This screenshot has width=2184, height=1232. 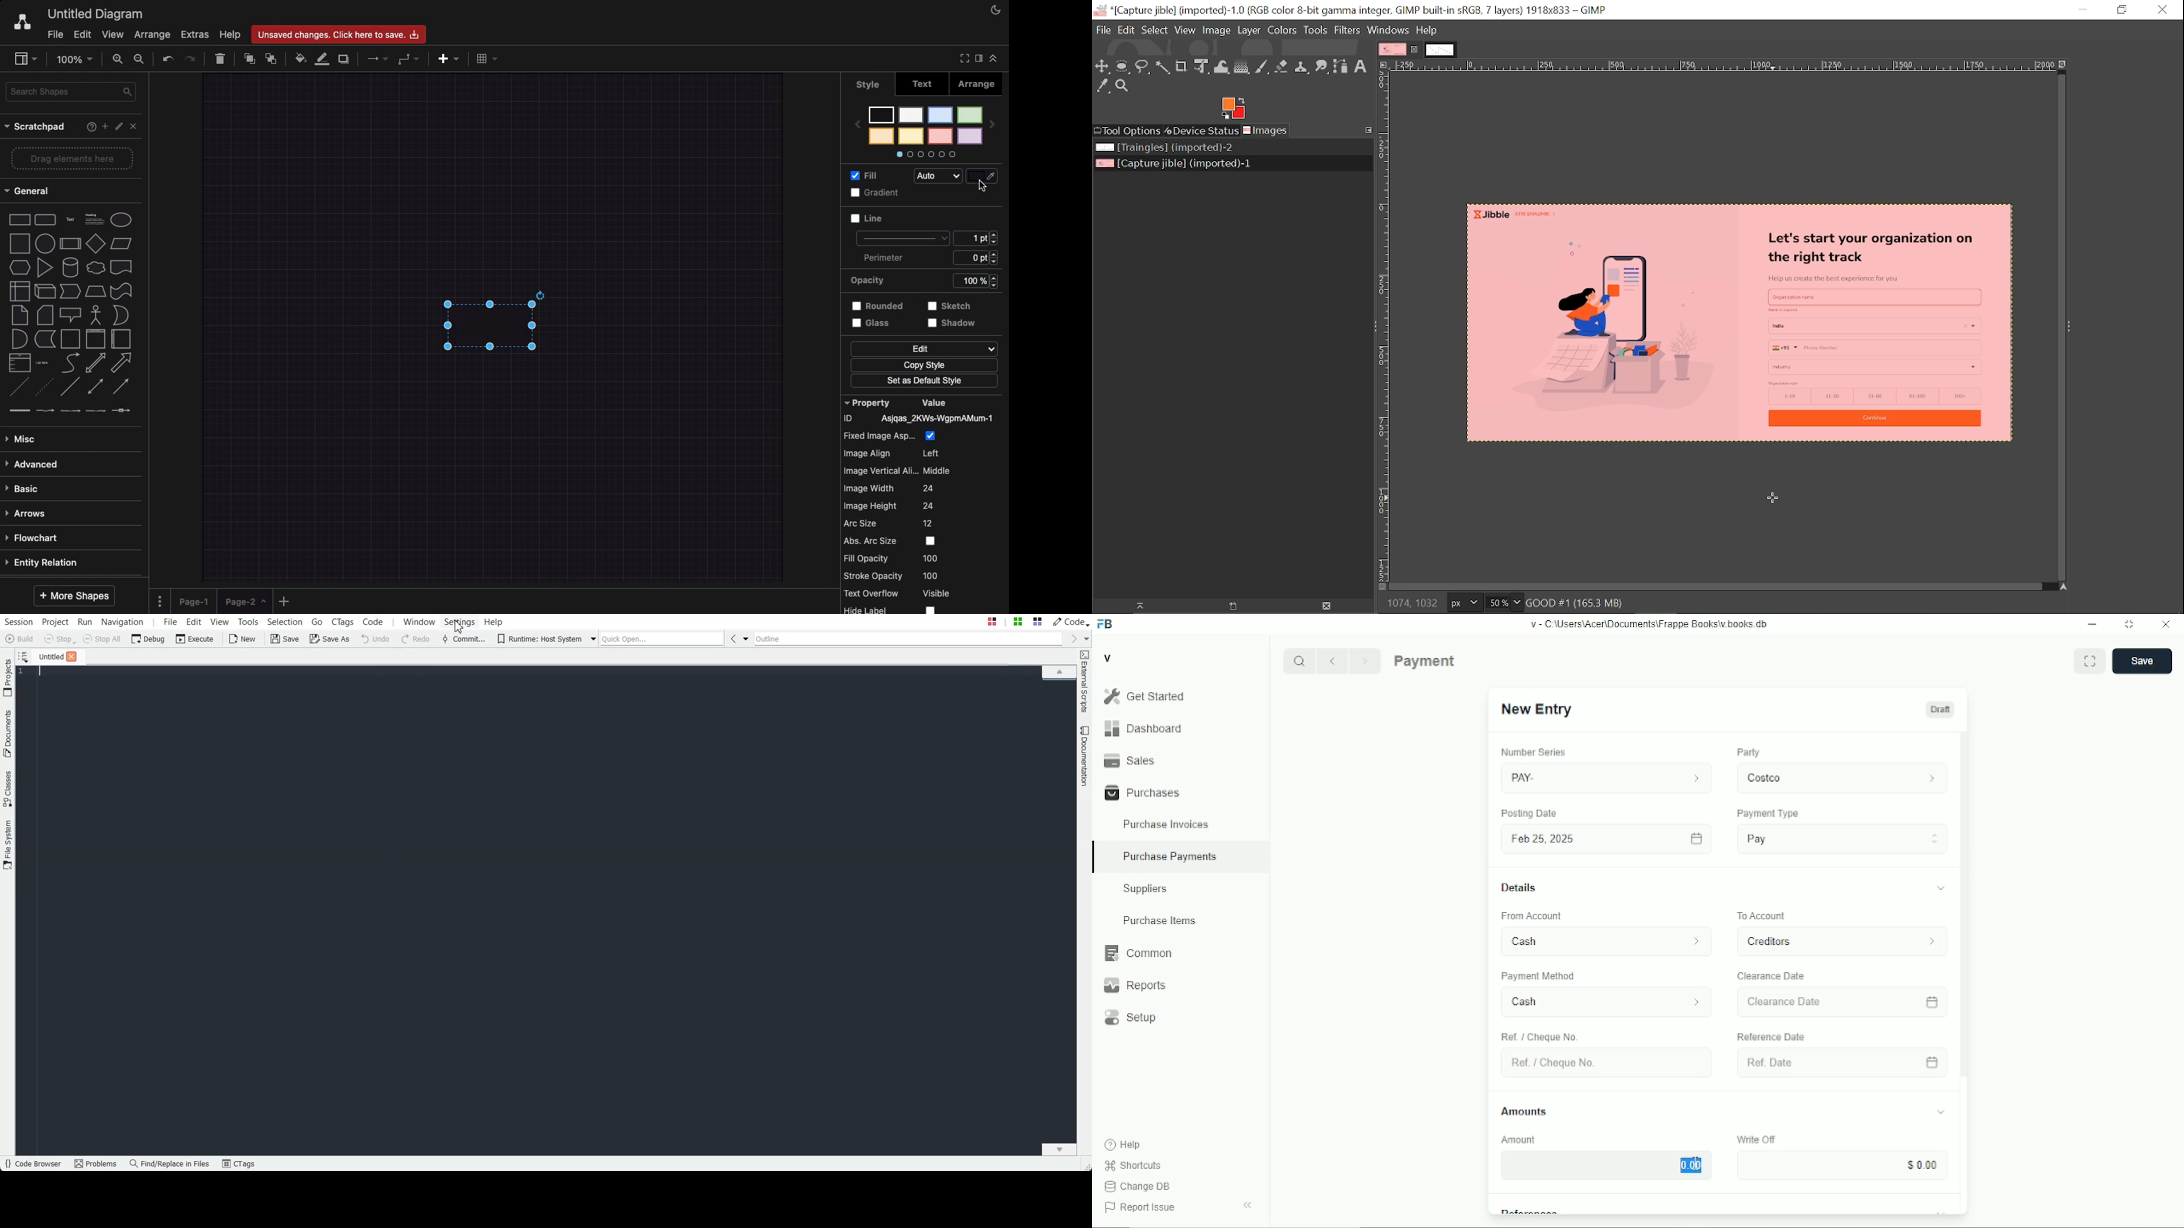 I want to click on dashed line, so click(x=15, y=388).